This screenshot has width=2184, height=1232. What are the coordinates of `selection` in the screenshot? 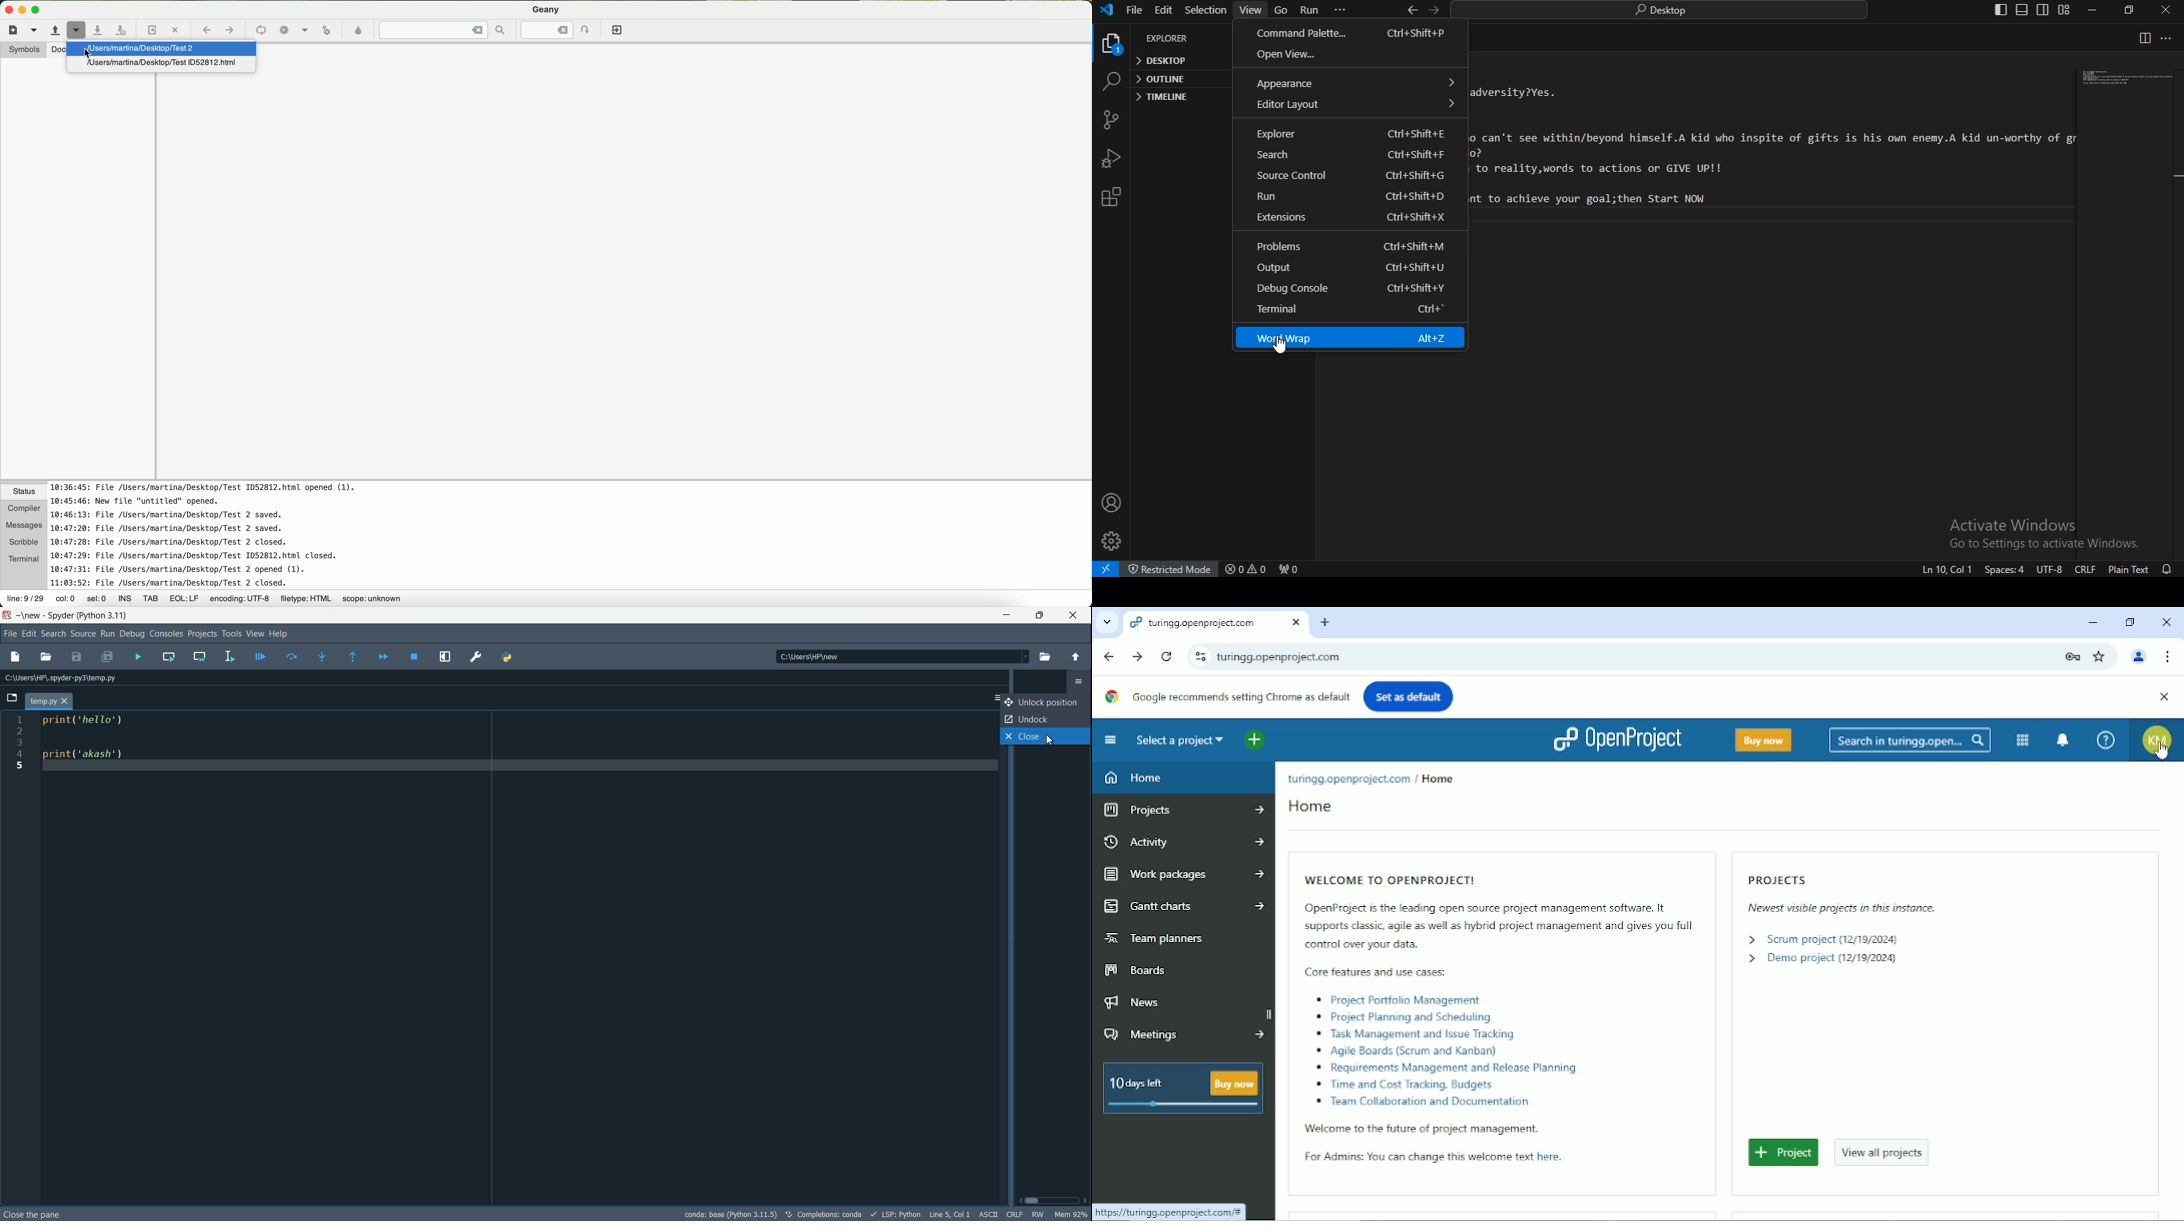 It's located at (1206, 11).